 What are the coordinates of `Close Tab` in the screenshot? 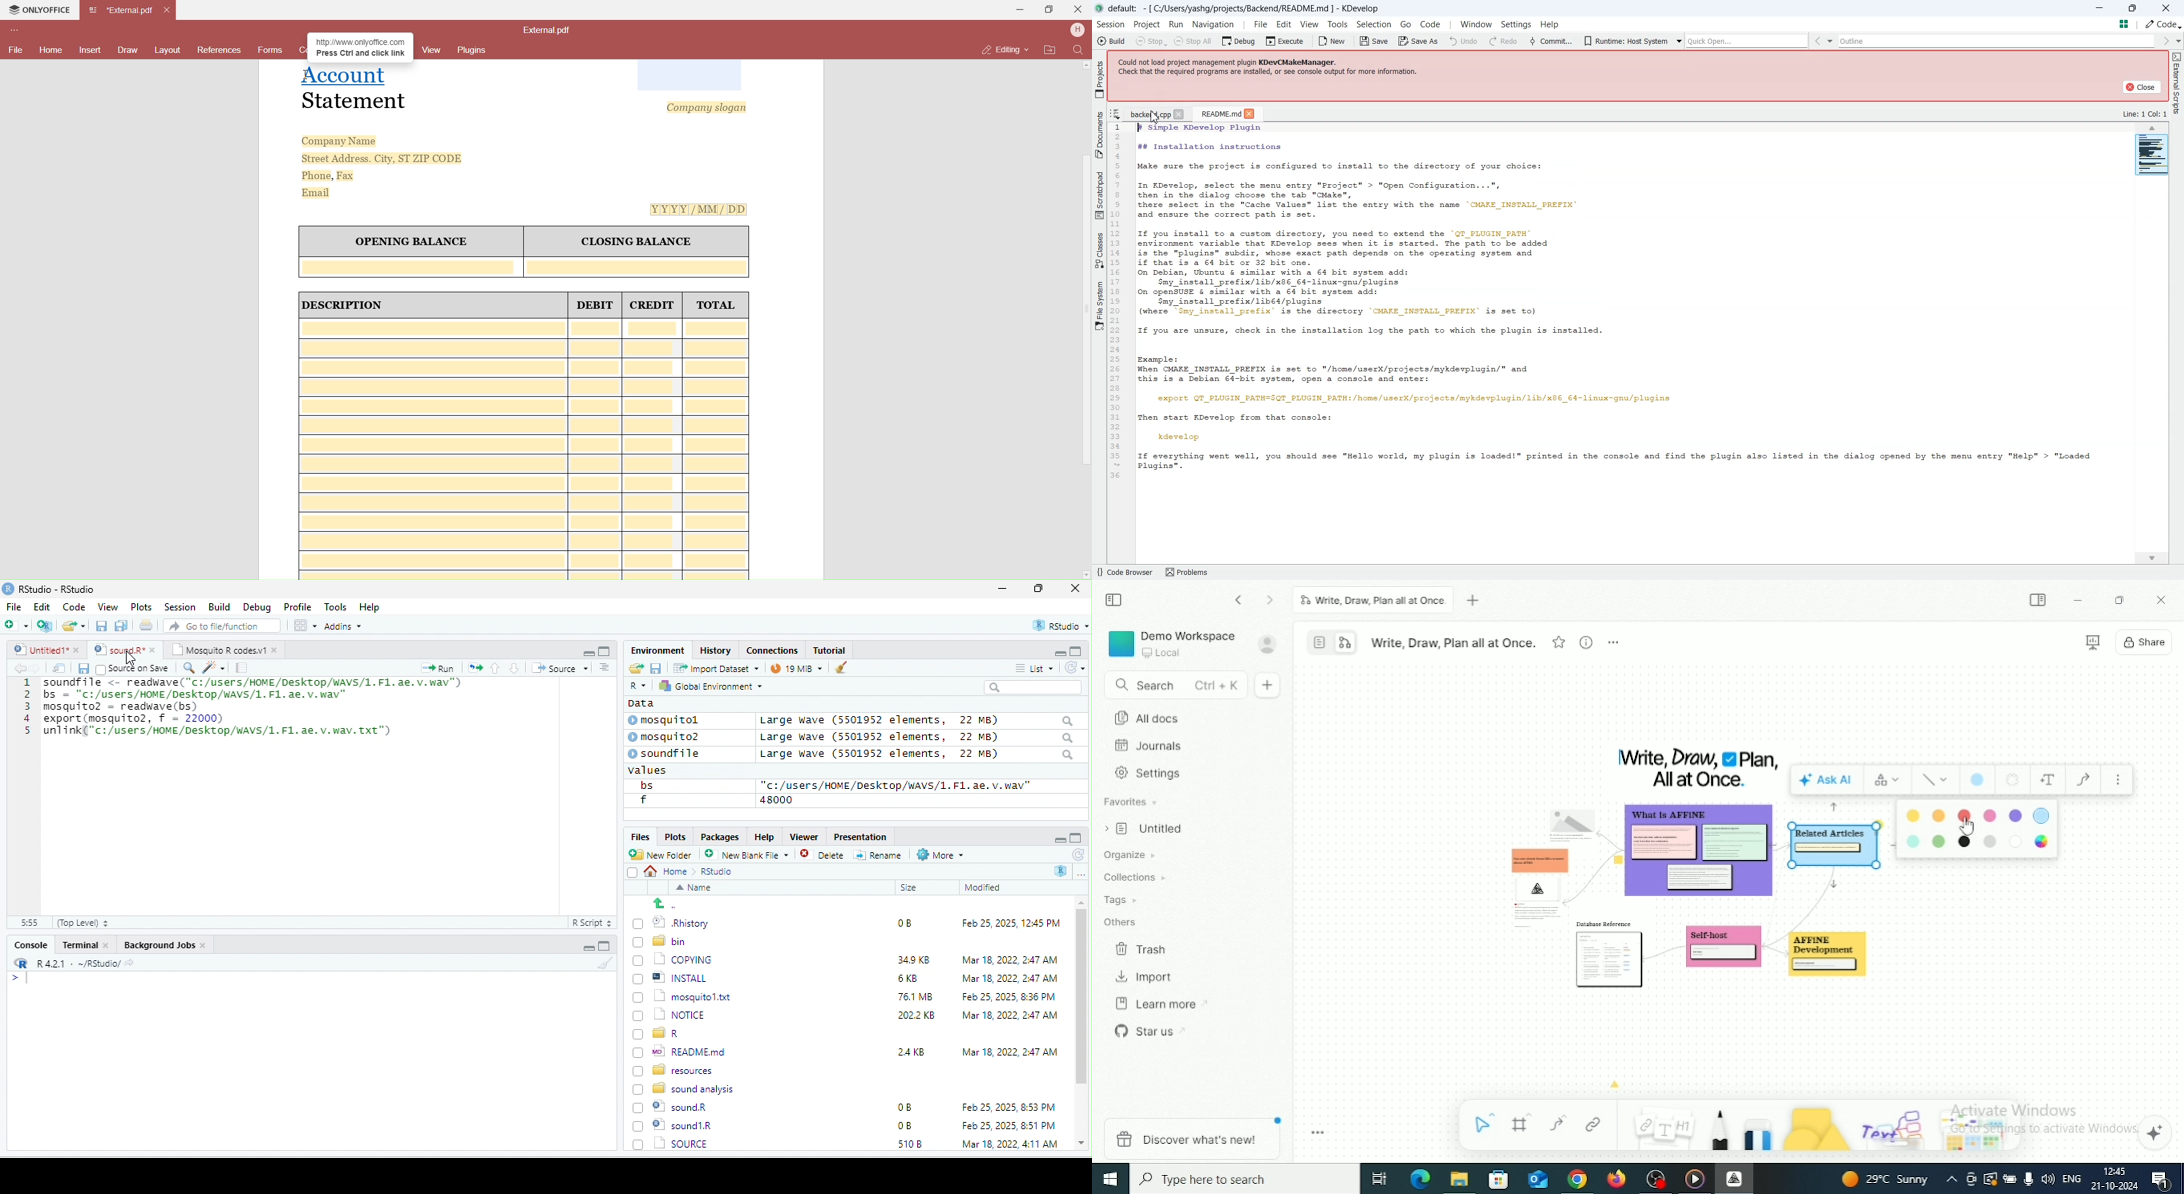 It's located at (171, 9).